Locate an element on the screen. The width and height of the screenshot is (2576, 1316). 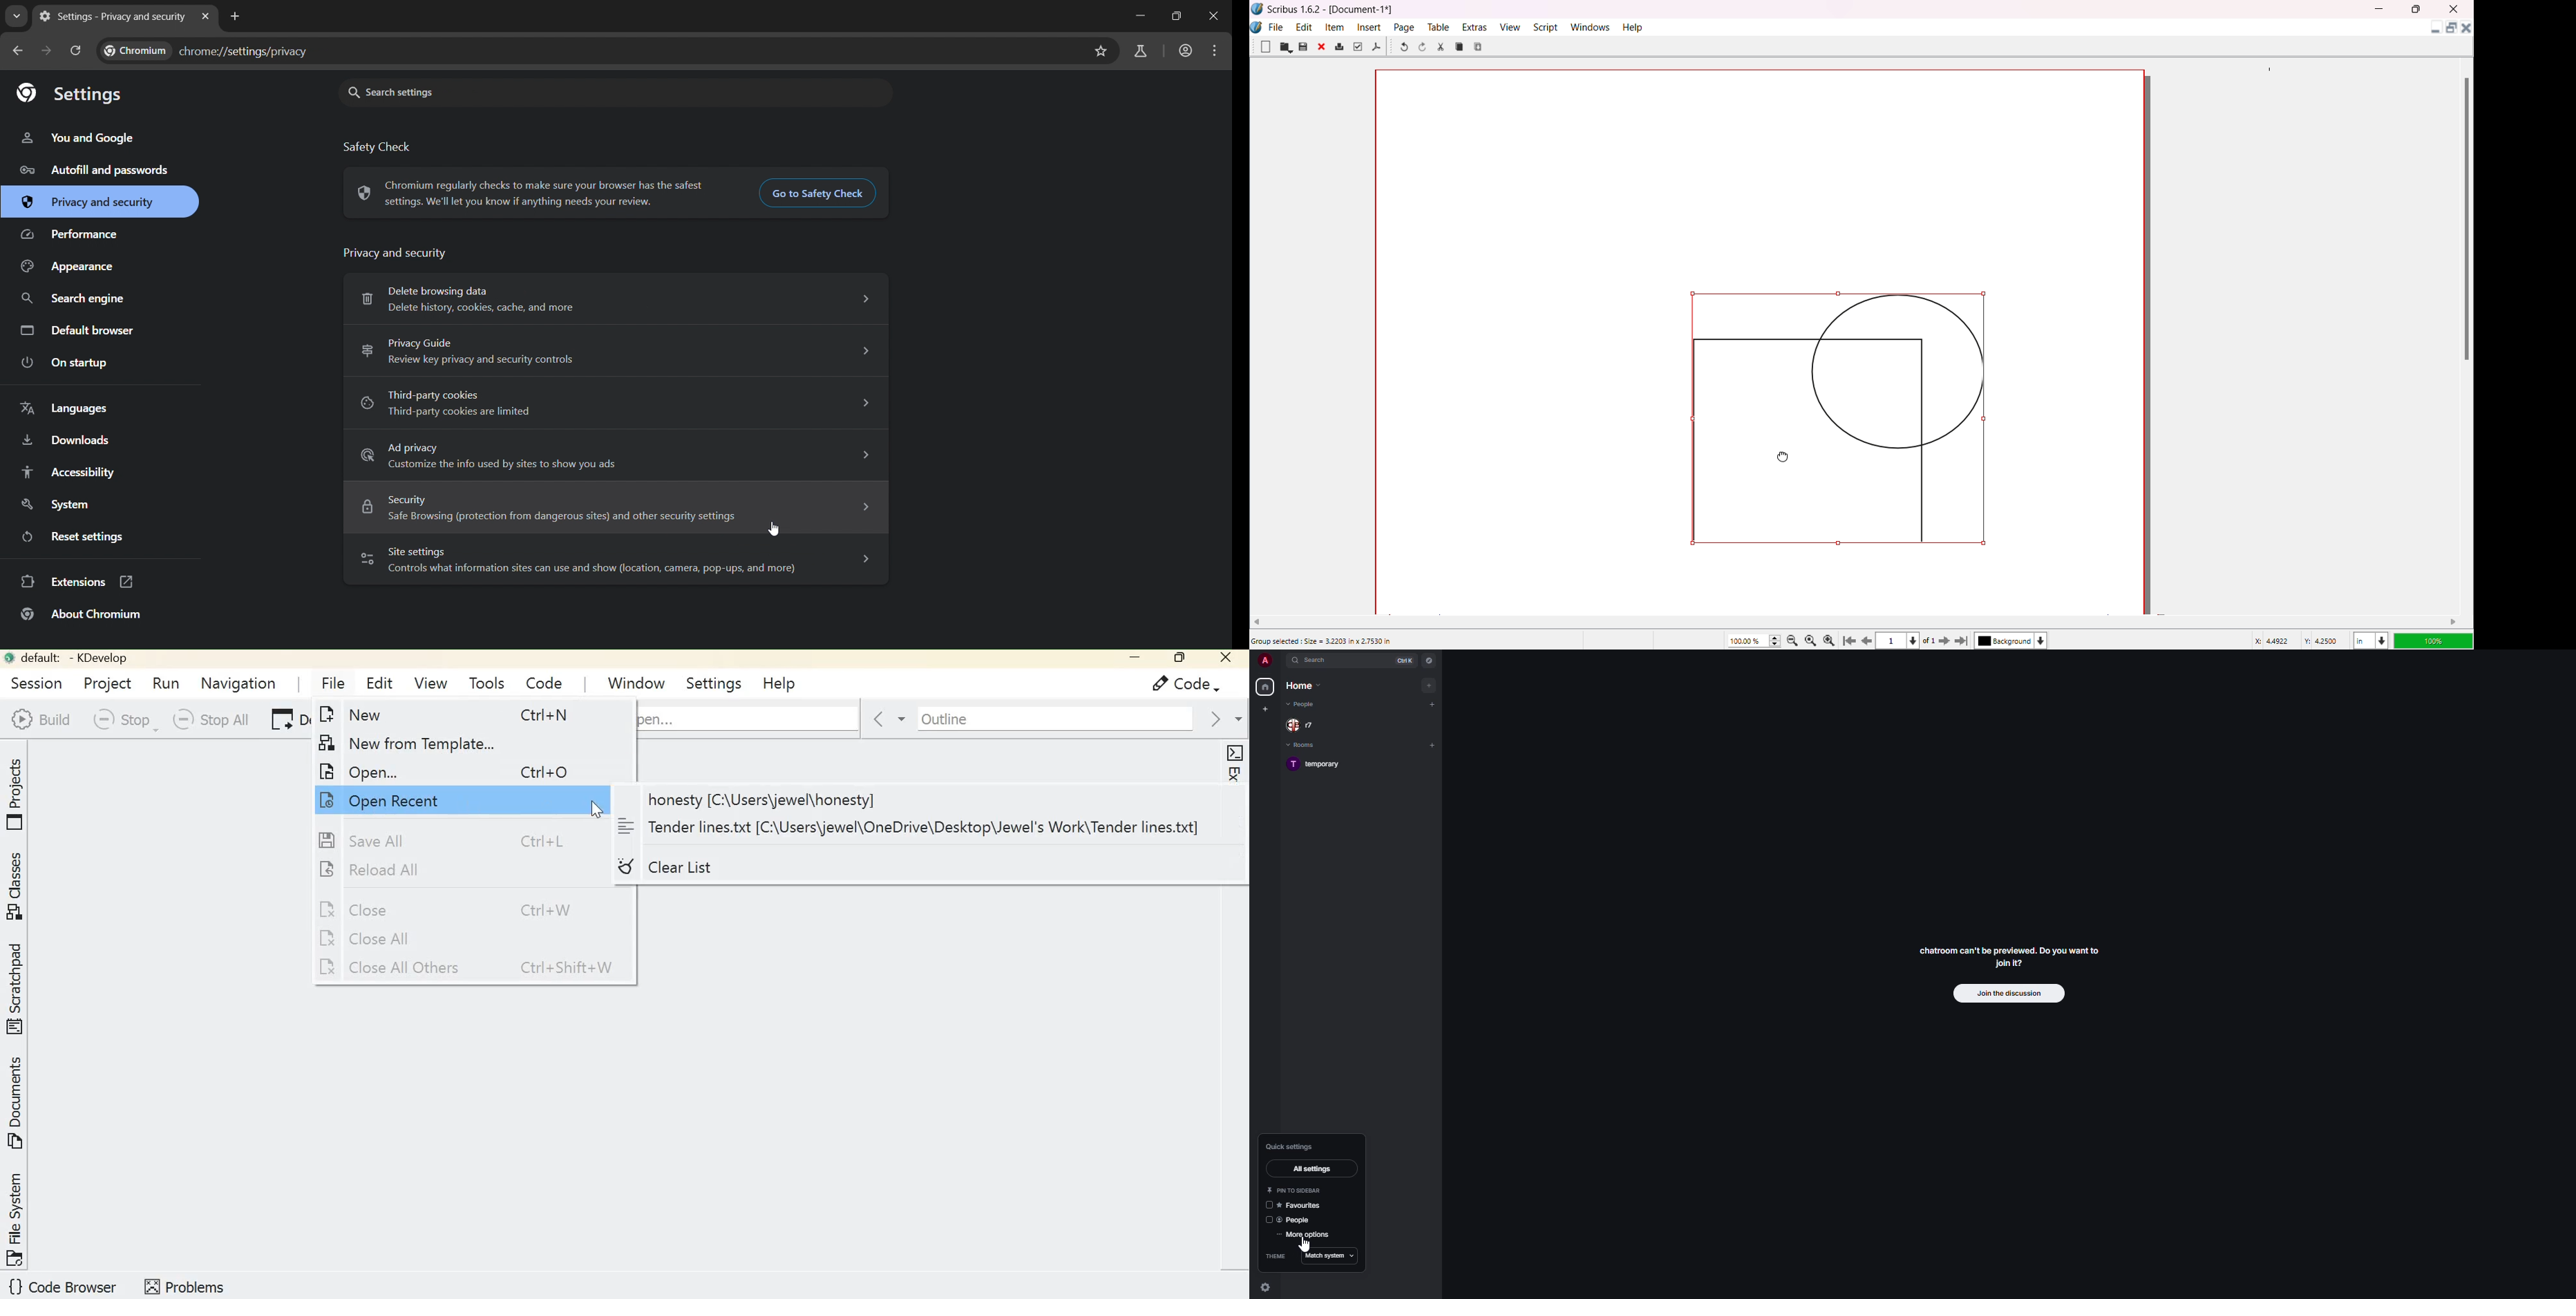
Zoom to 100 is located at coordinates (1813, 639).